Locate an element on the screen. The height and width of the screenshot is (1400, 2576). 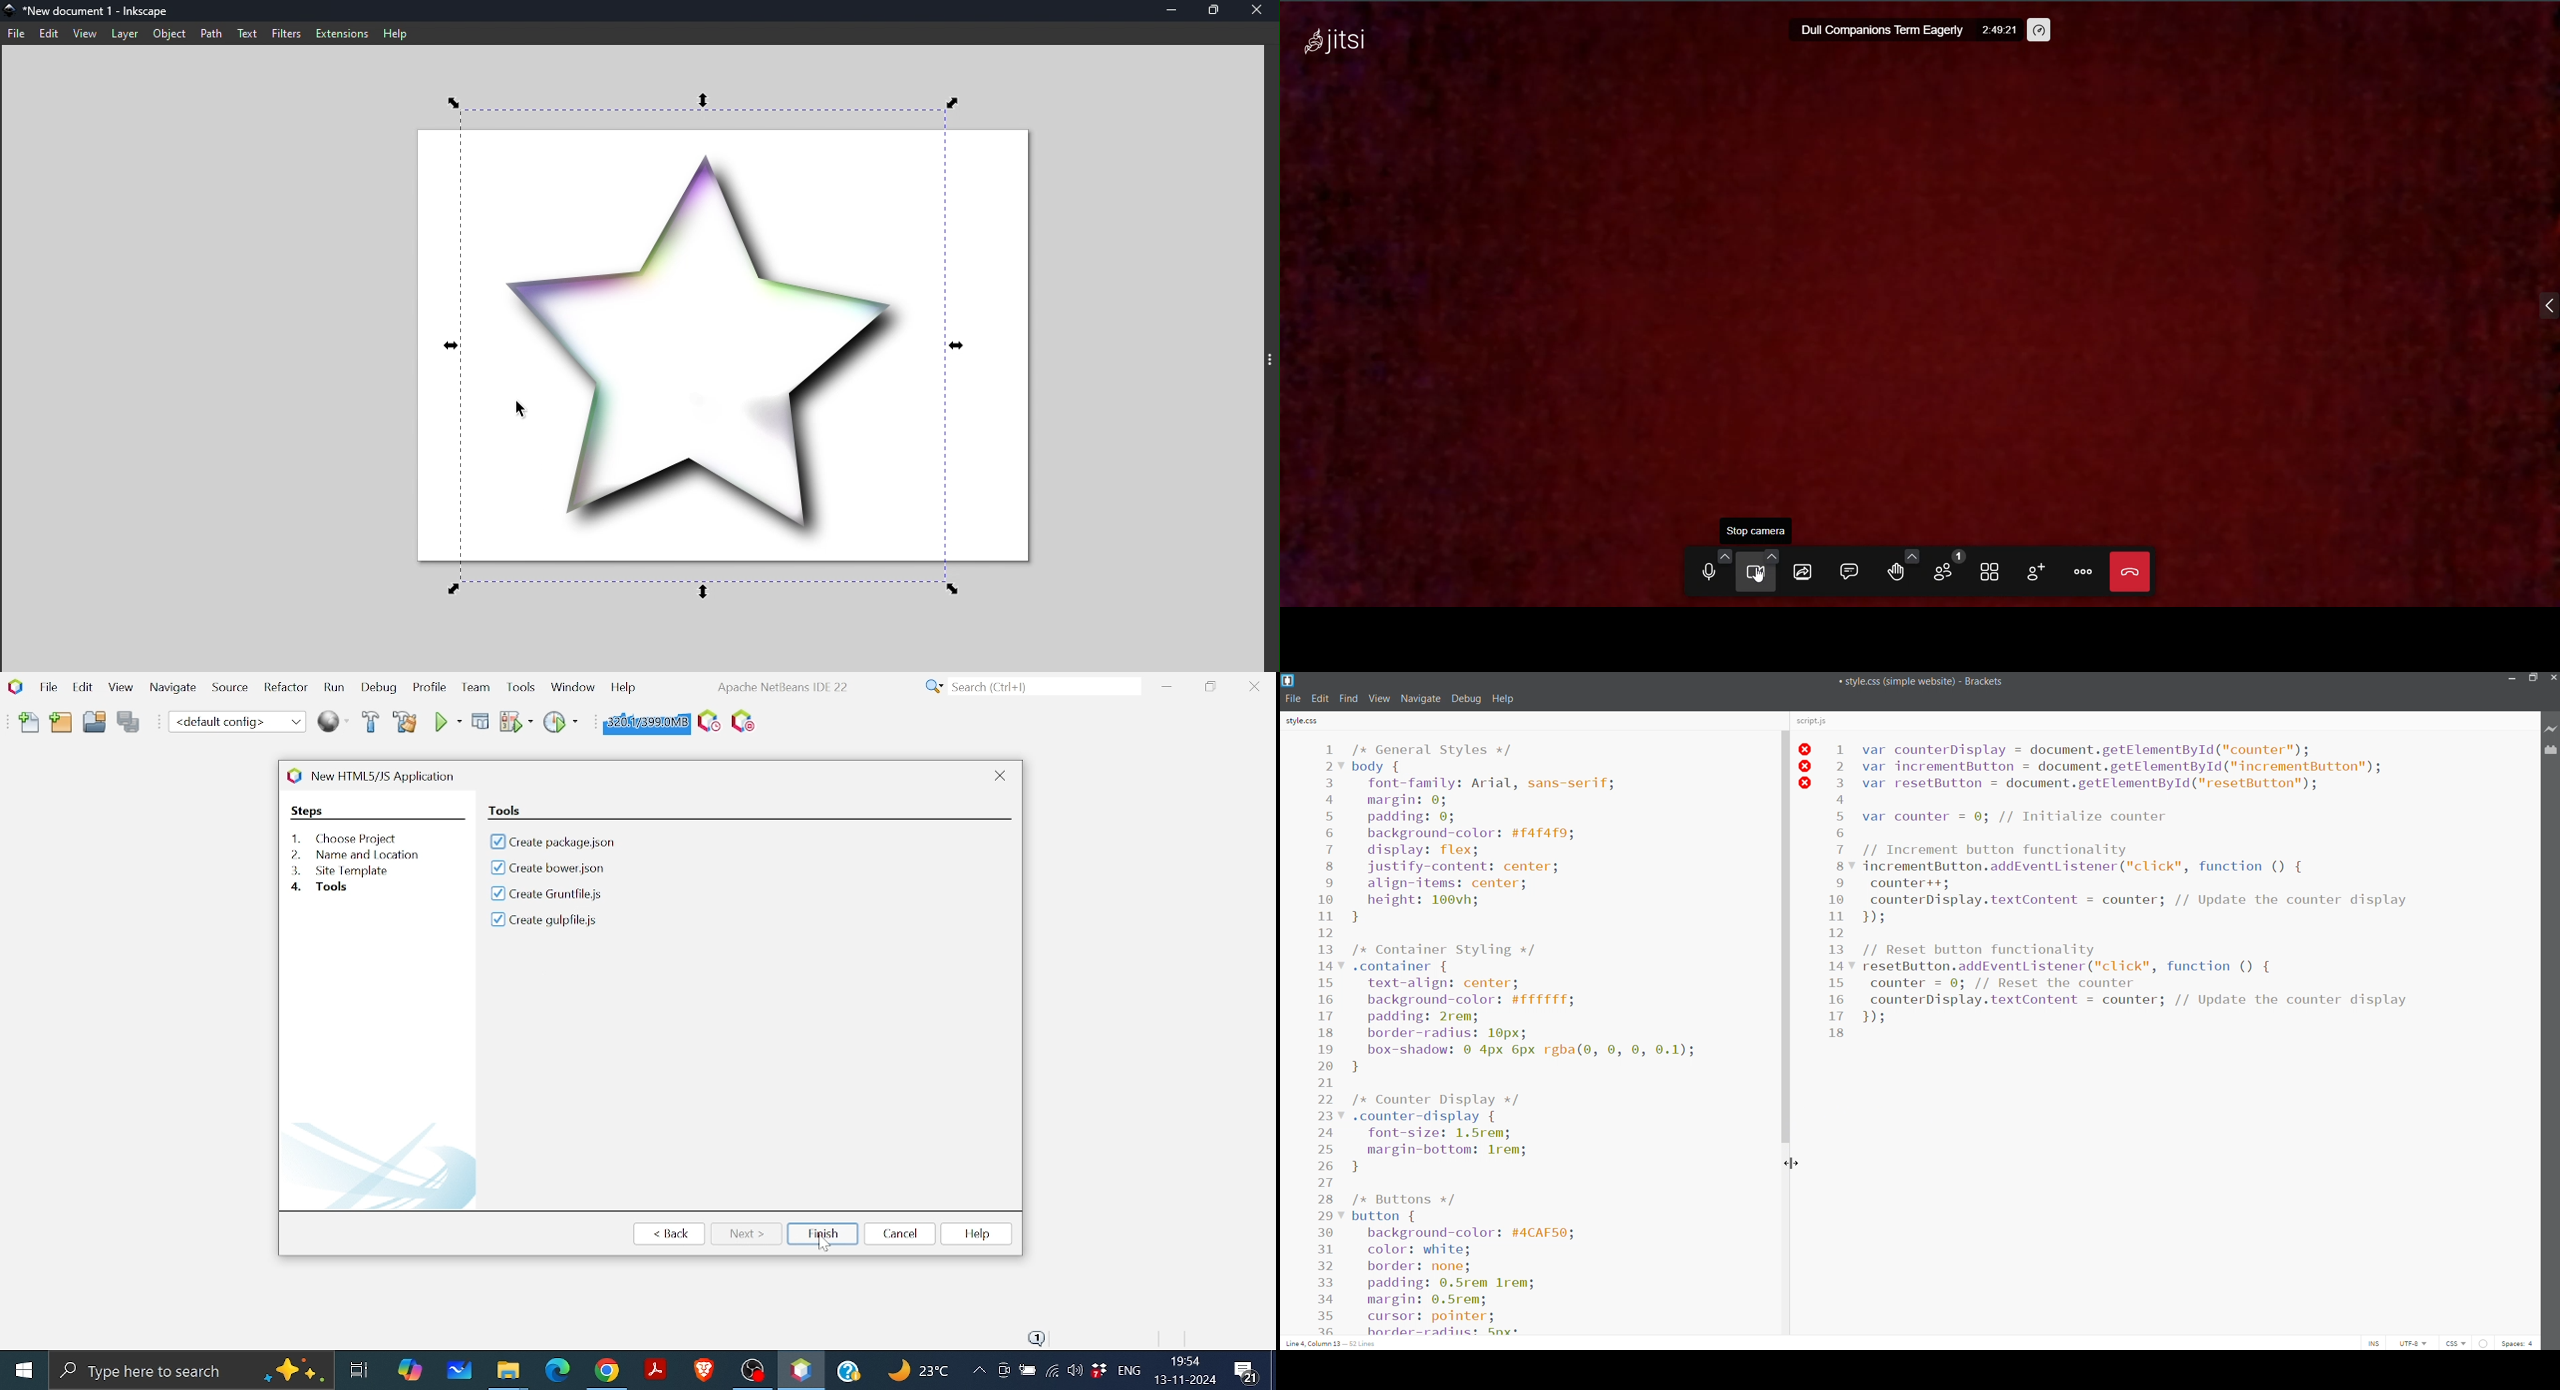
cursor is located at coordinates (1755, 582).